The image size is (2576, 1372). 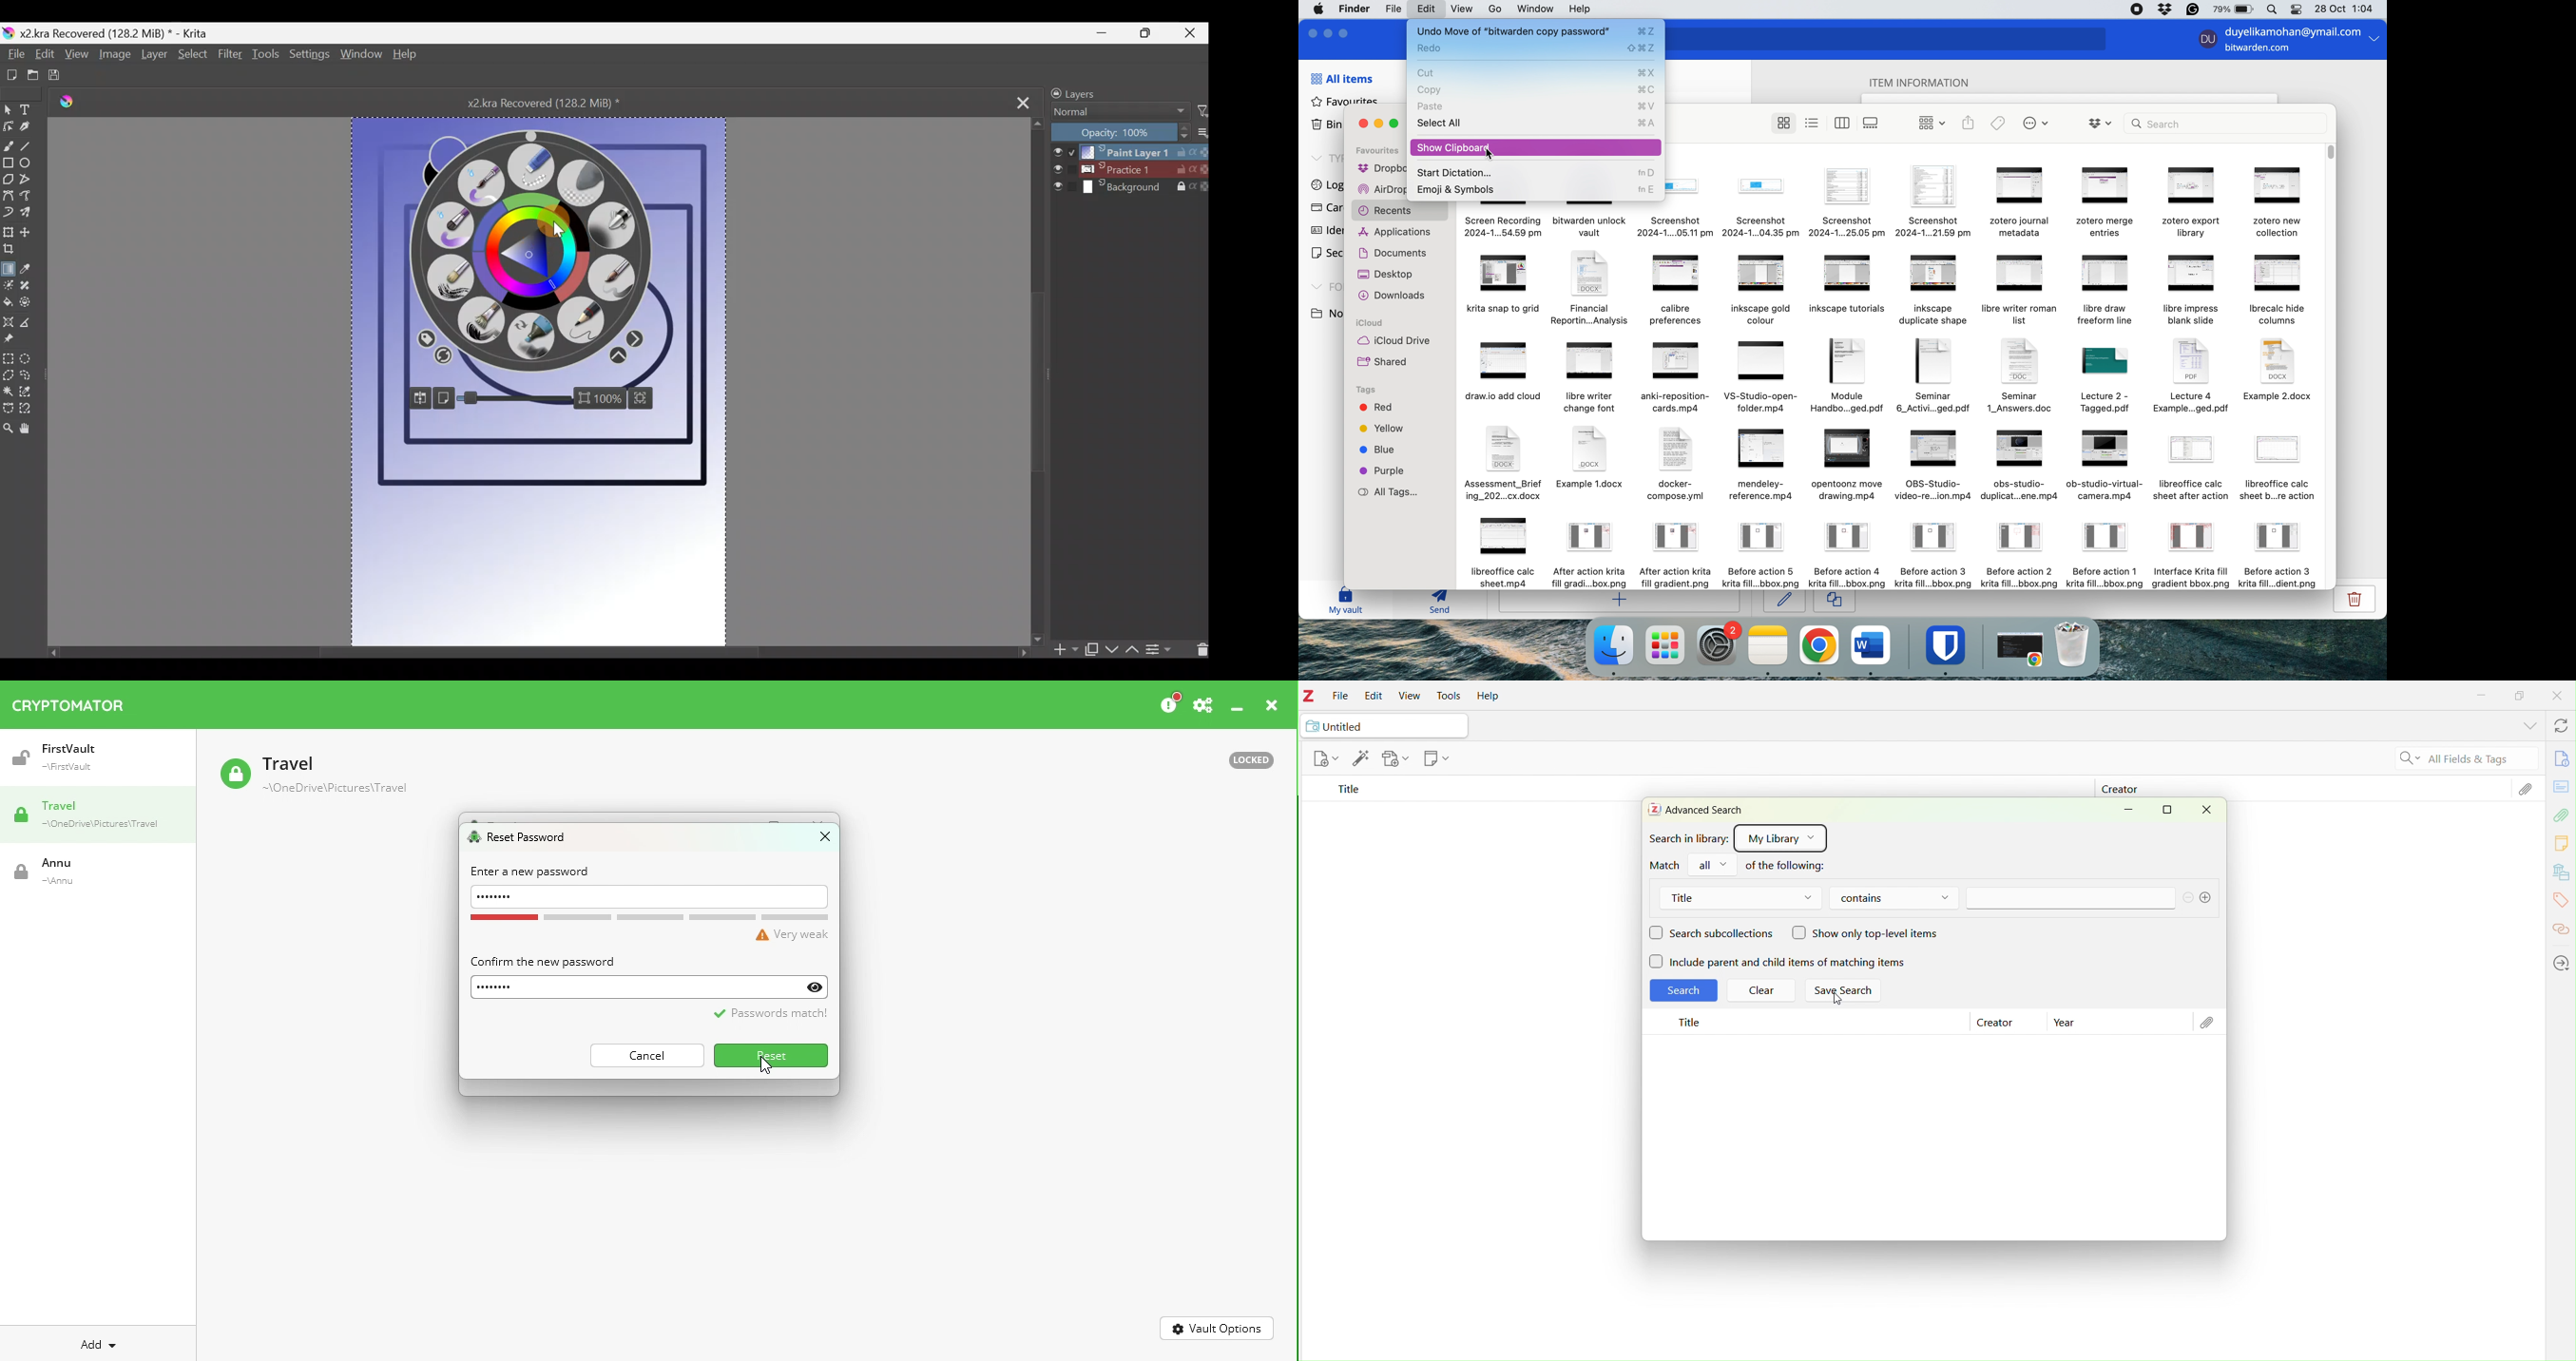 What do you see at coordinates (2331, 153) in the screenshot?
I see `vertical scroll bar` at bounding box center [2331, 153].